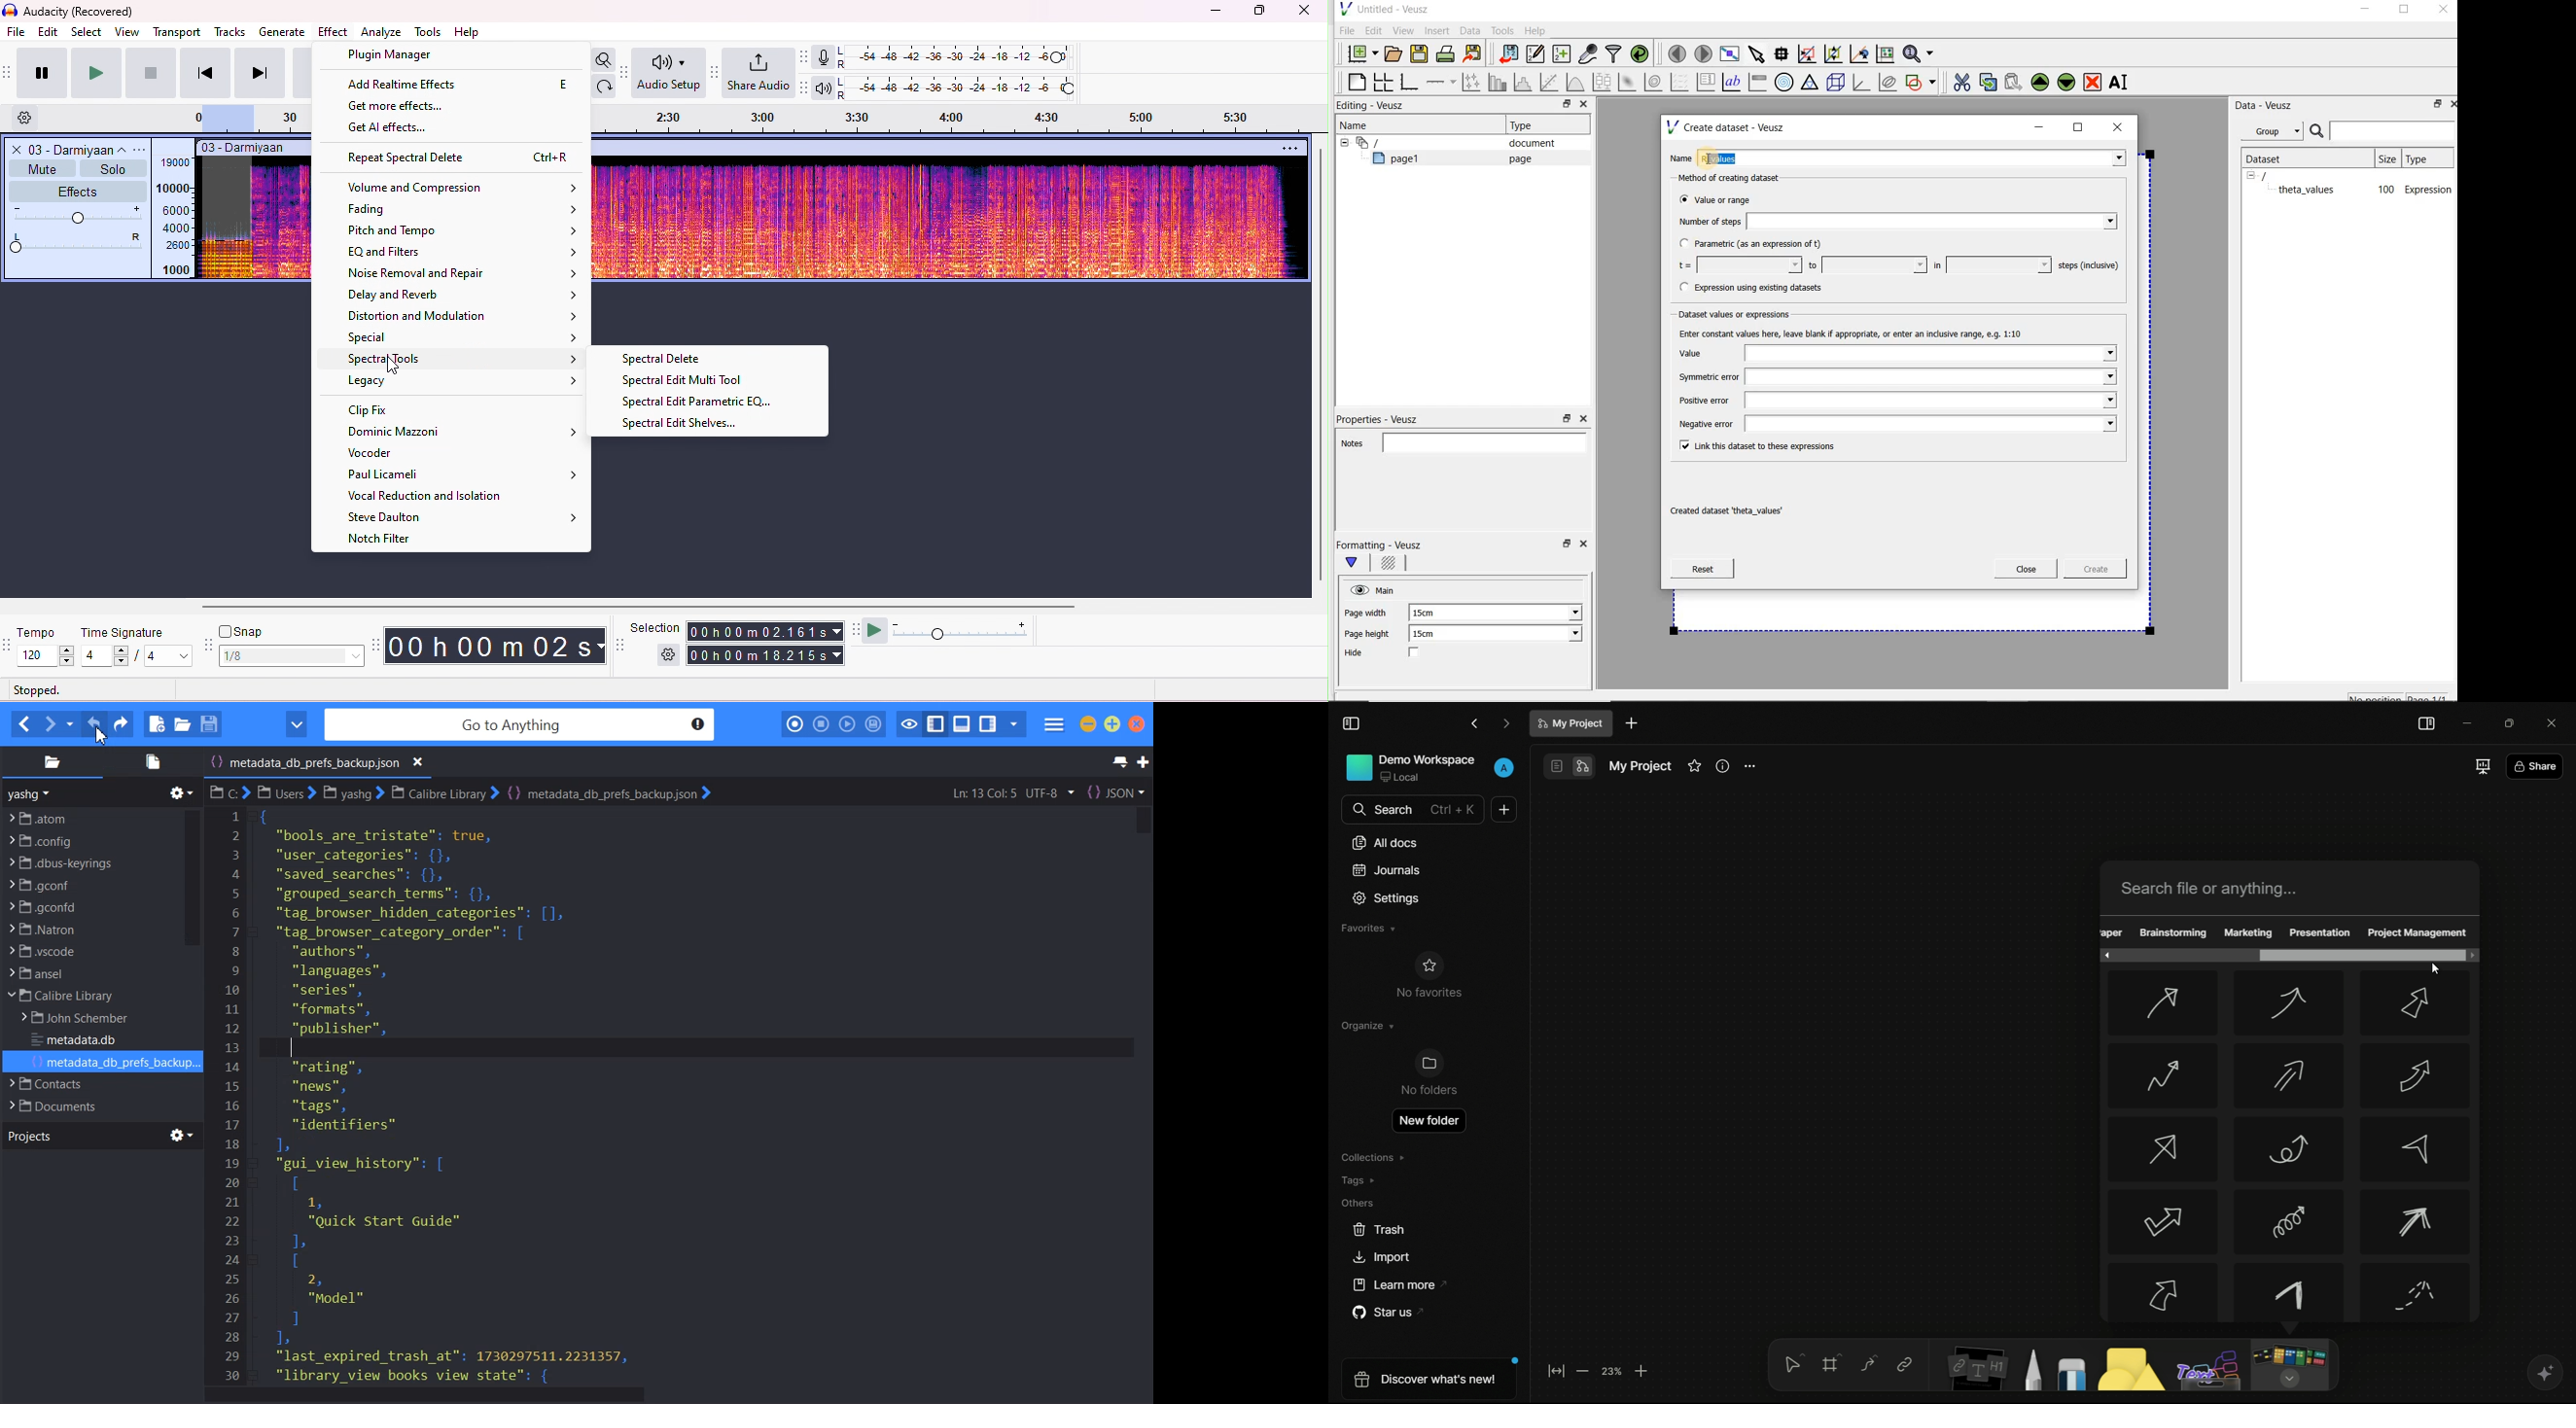 The height and width of the screenshot is (1428, 2576). I want to click on add runtime effects, so click(448, 132).